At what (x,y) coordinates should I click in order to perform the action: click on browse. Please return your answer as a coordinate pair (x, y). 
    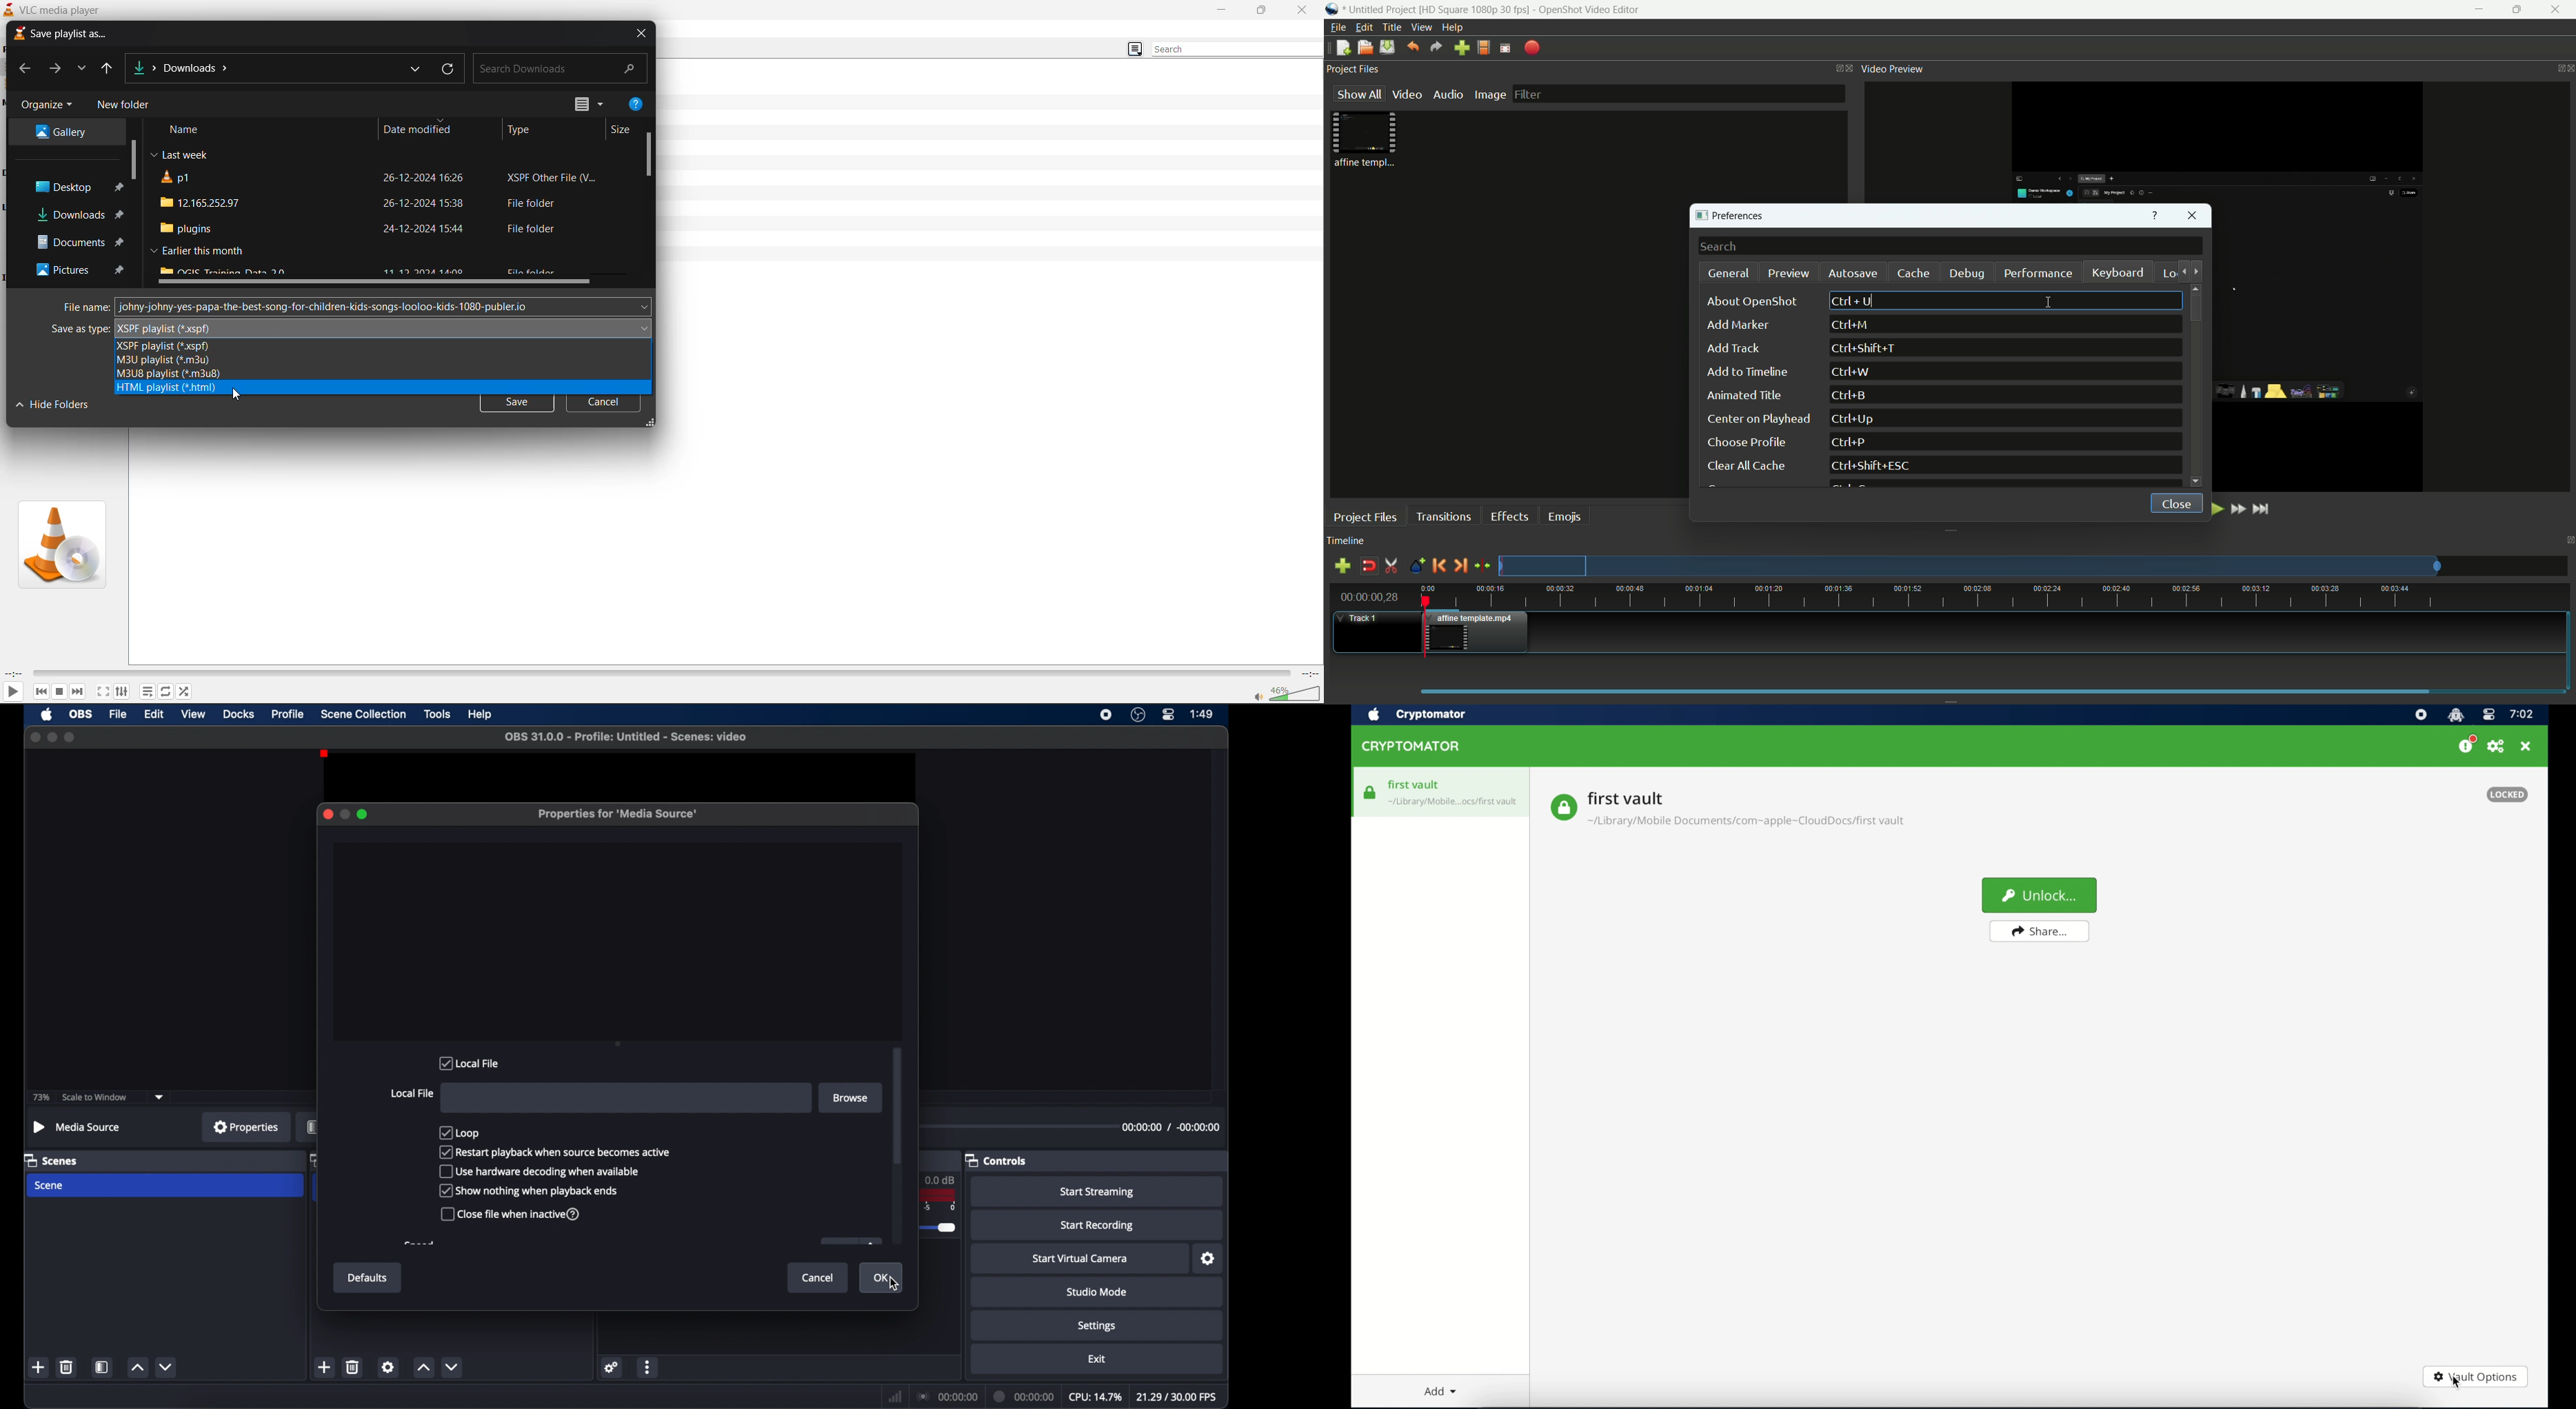
    Looking at the image, I should click on (852, 1098).